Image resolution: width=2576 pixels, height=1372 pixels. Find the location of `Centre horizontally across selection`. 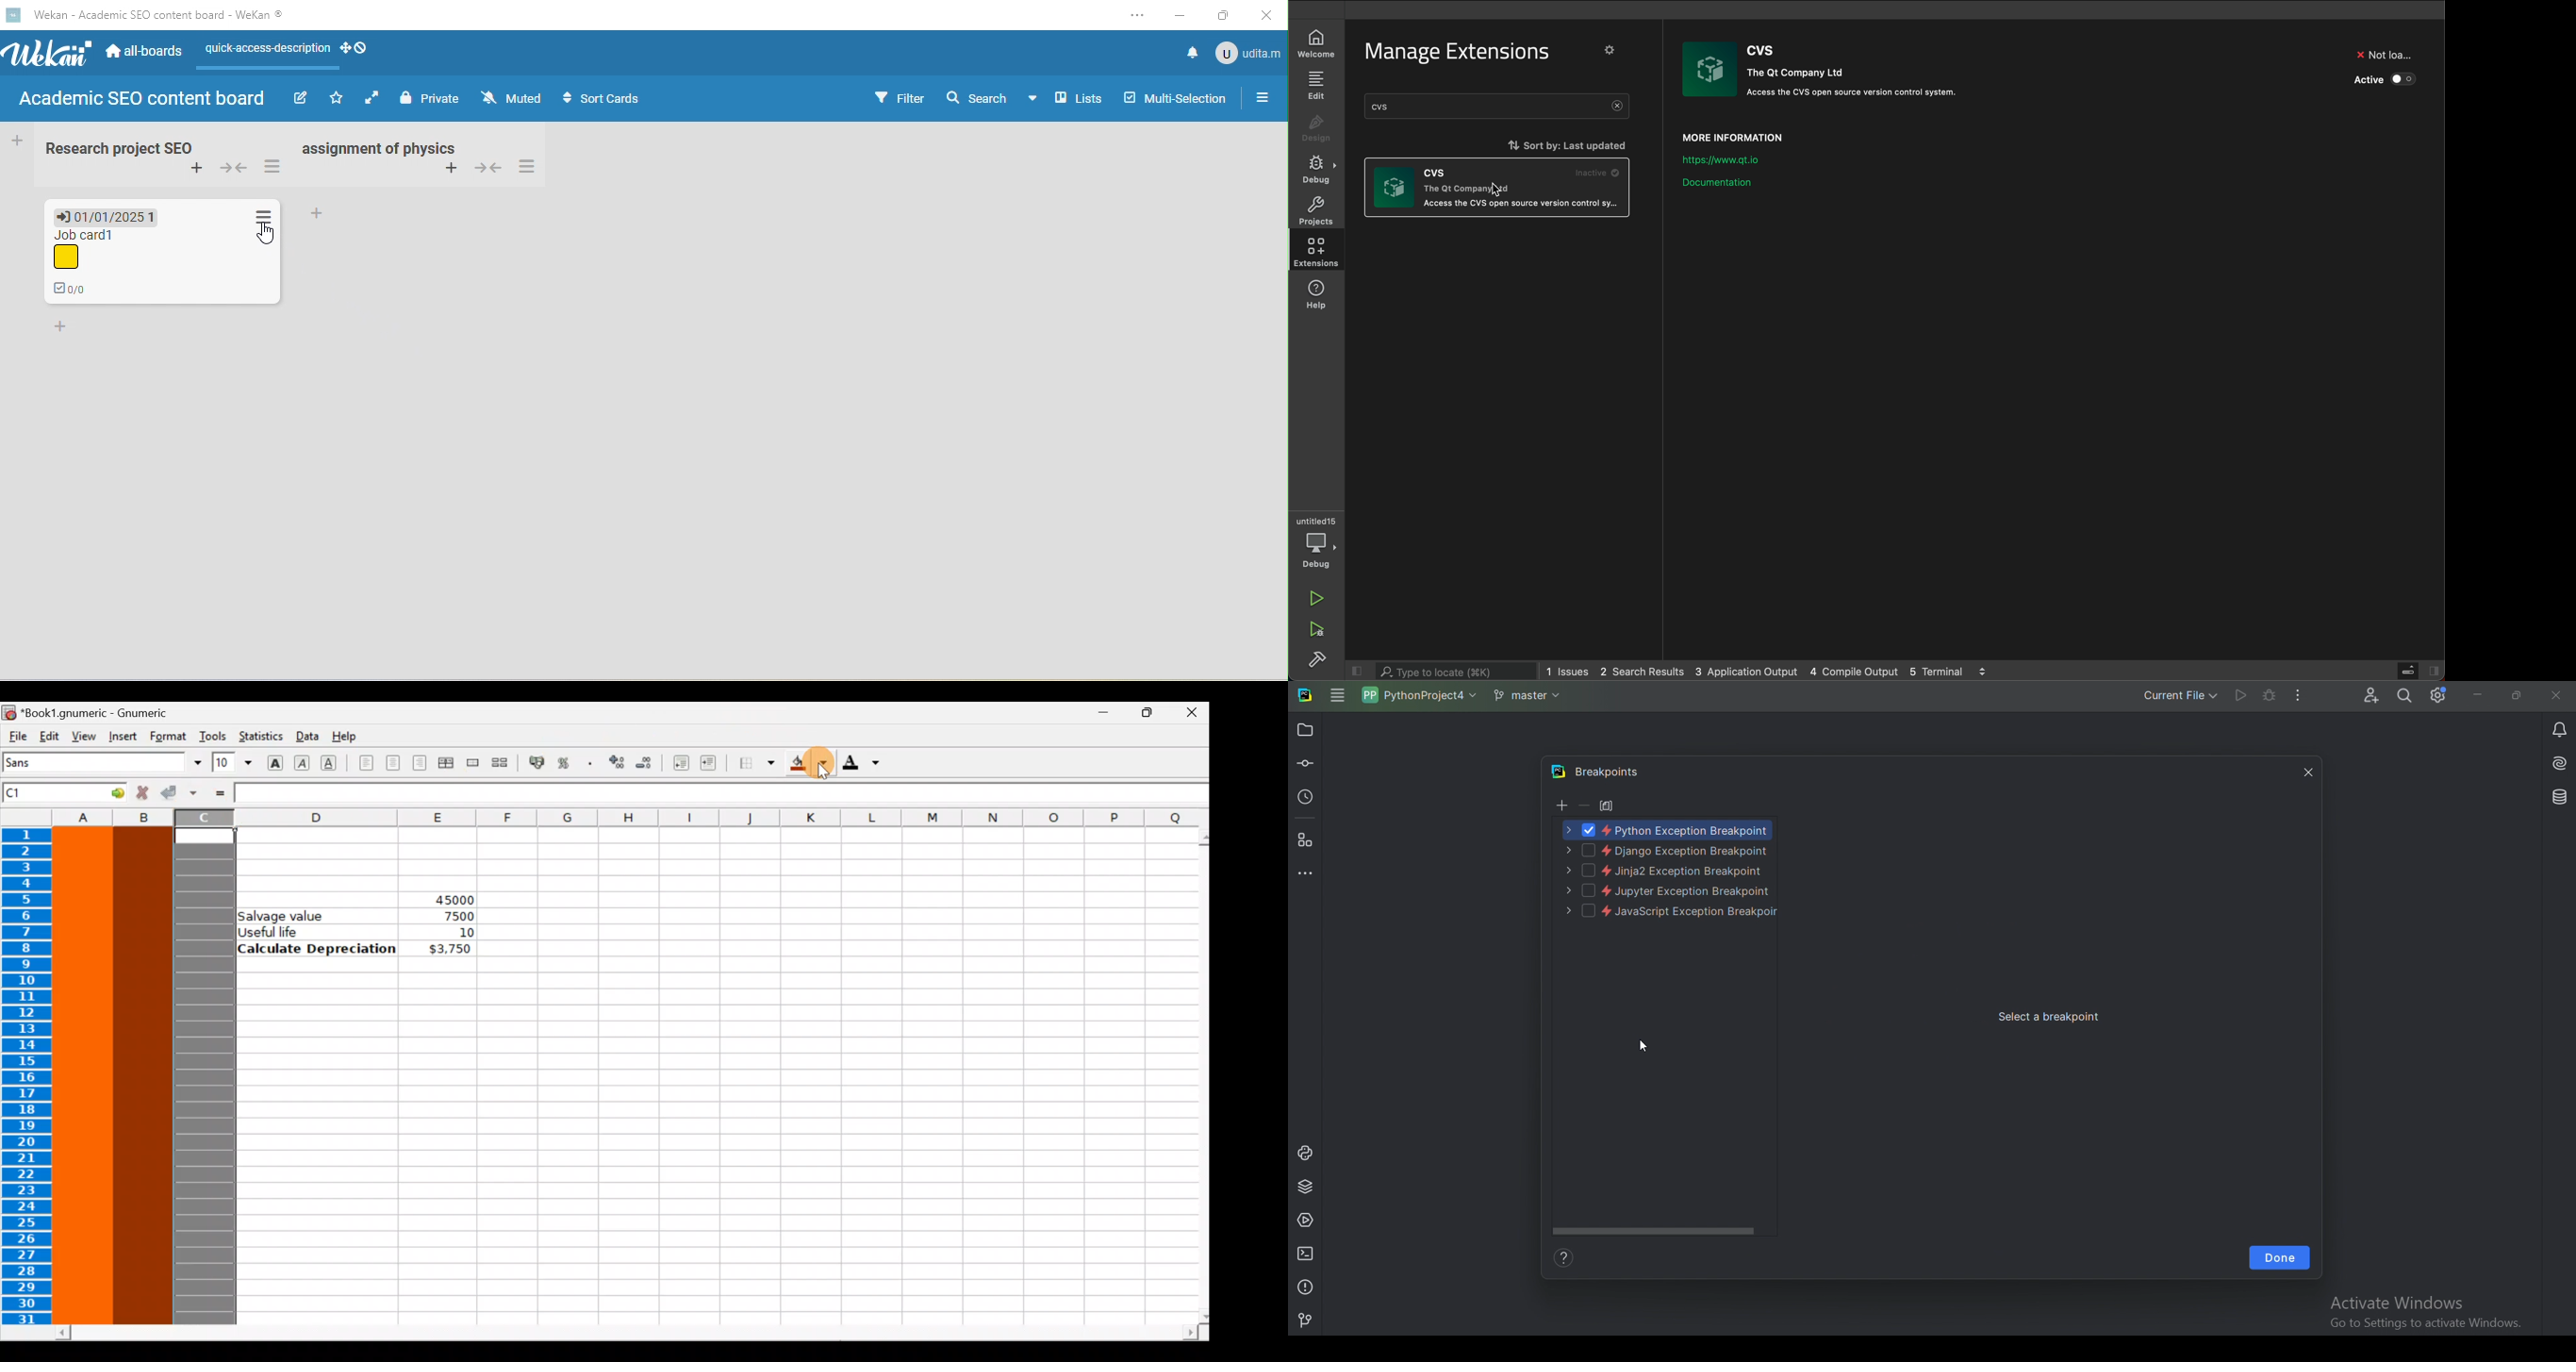

Centre horizontally across selection is located at coordinates (446, 765).